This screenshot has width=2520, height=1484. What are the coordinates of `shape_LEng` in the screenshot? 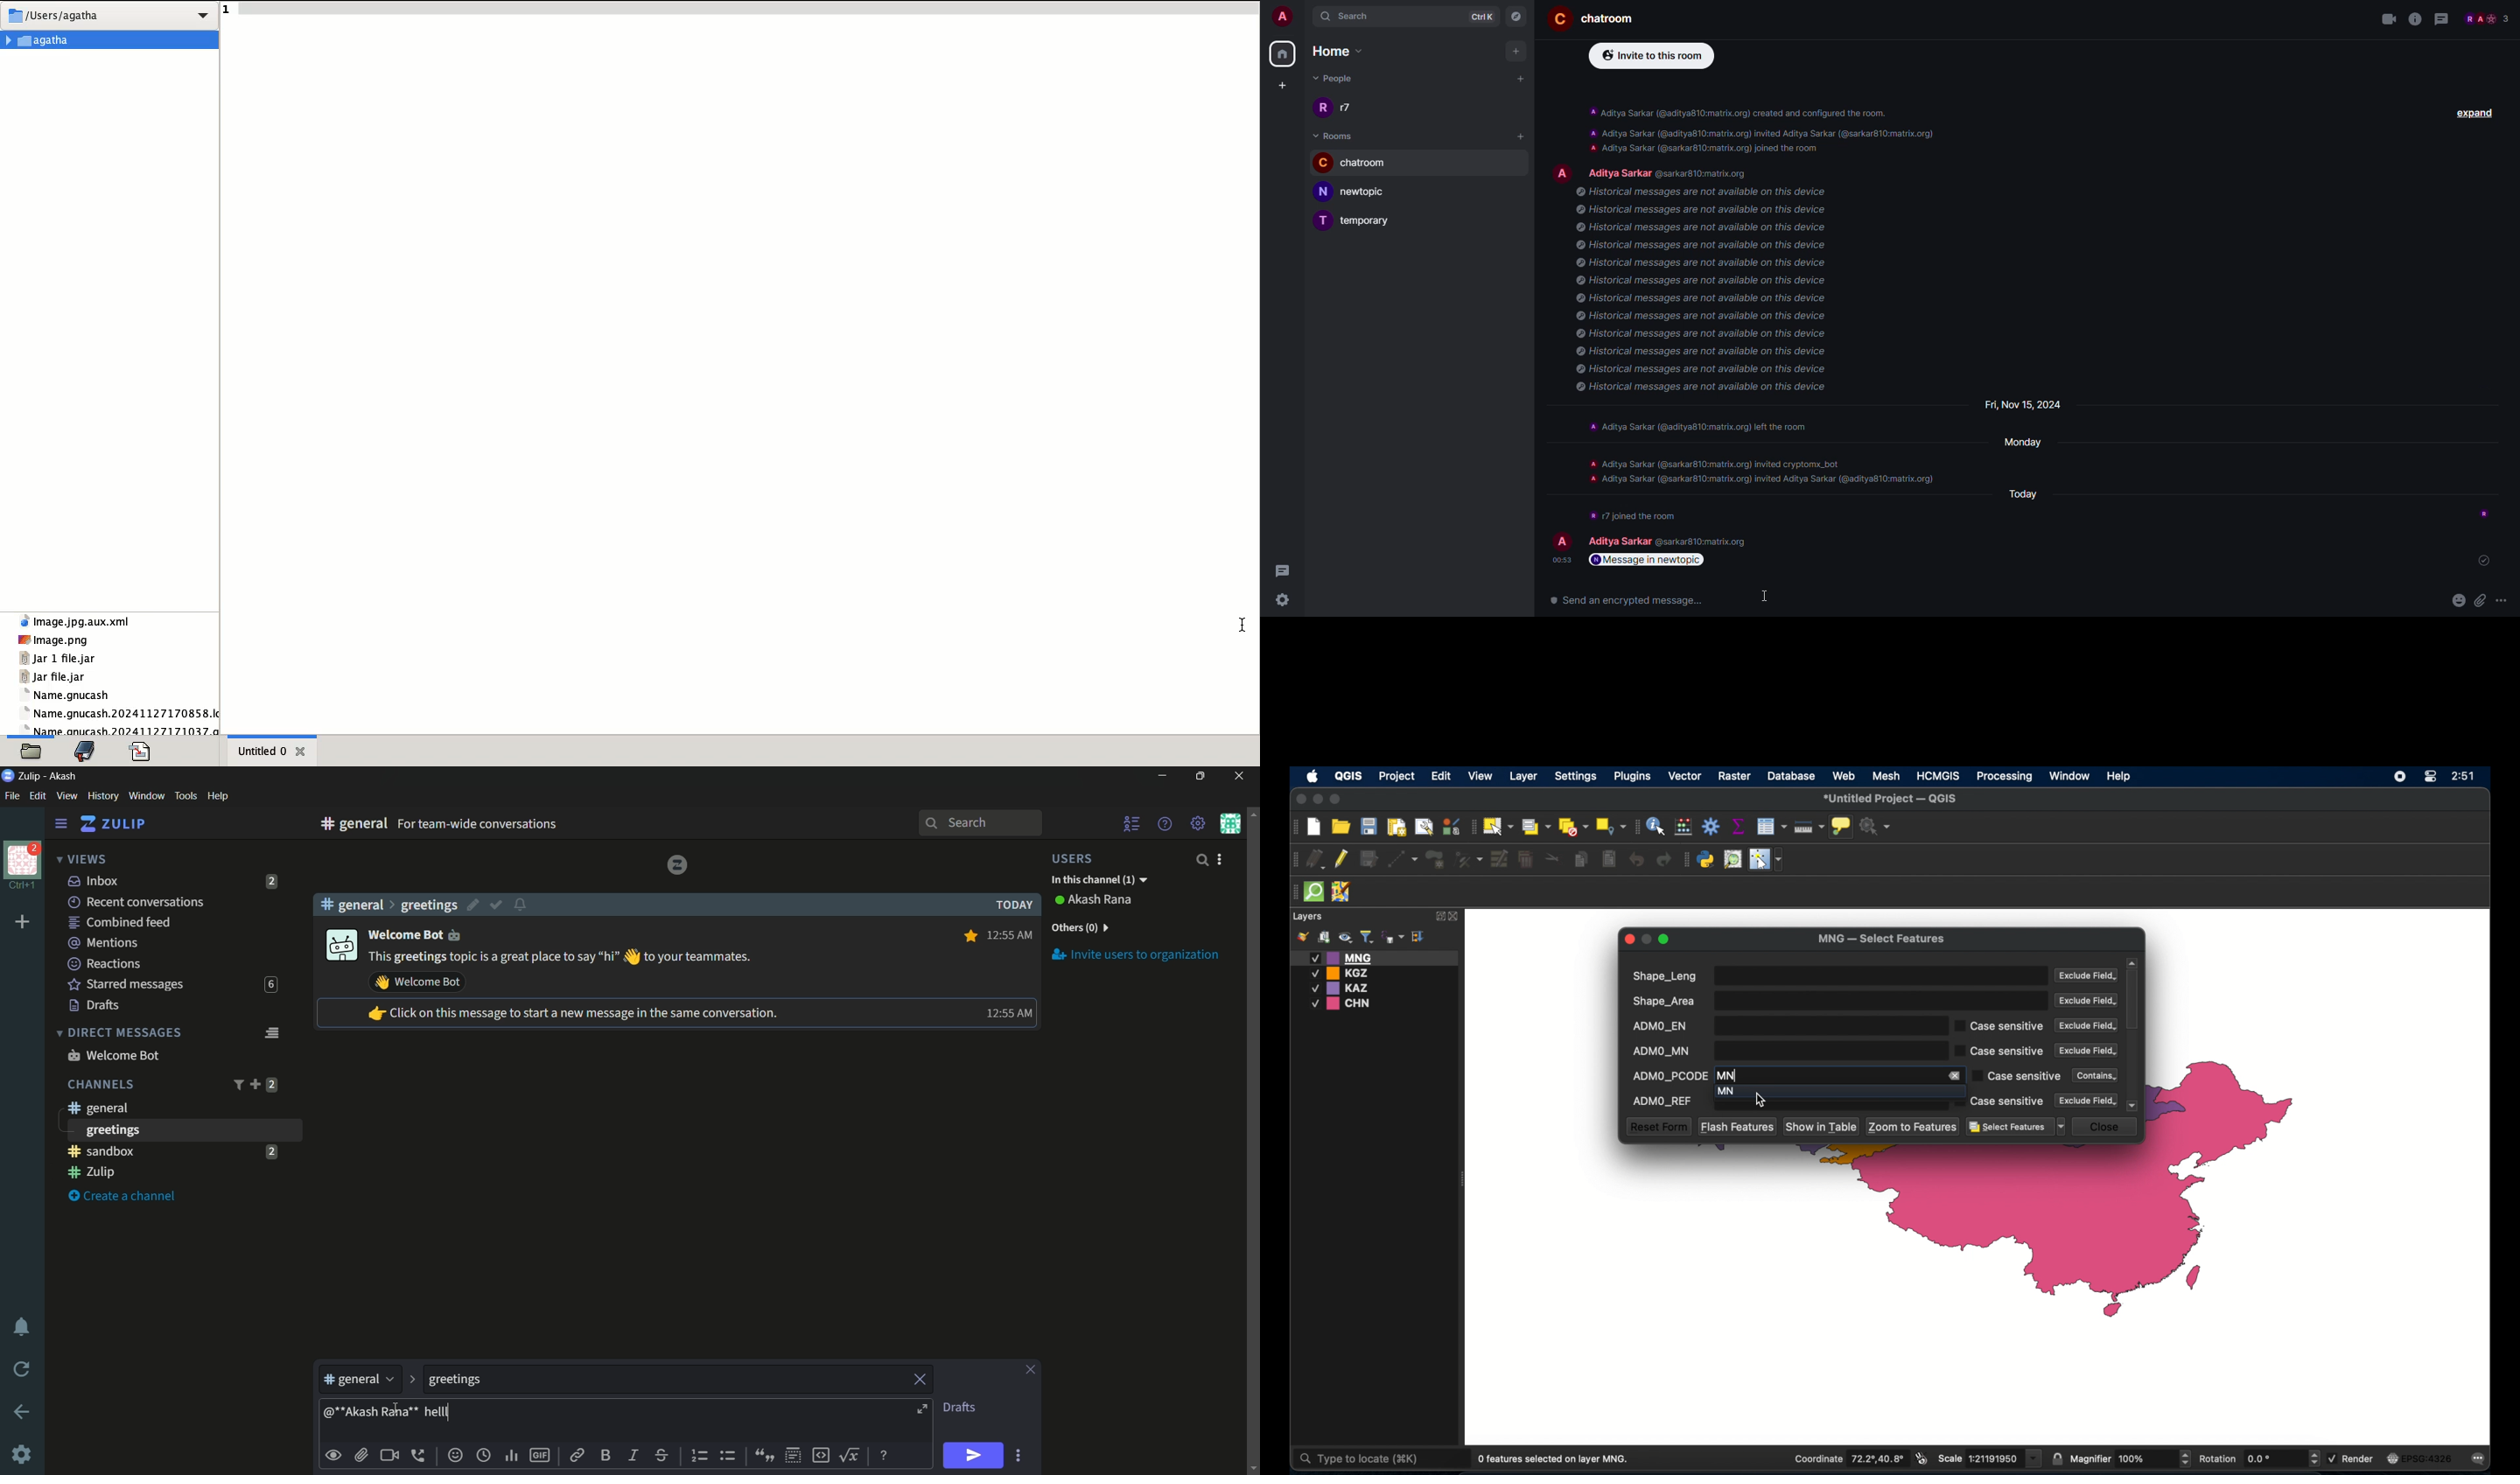 It's located at (1837, 976).